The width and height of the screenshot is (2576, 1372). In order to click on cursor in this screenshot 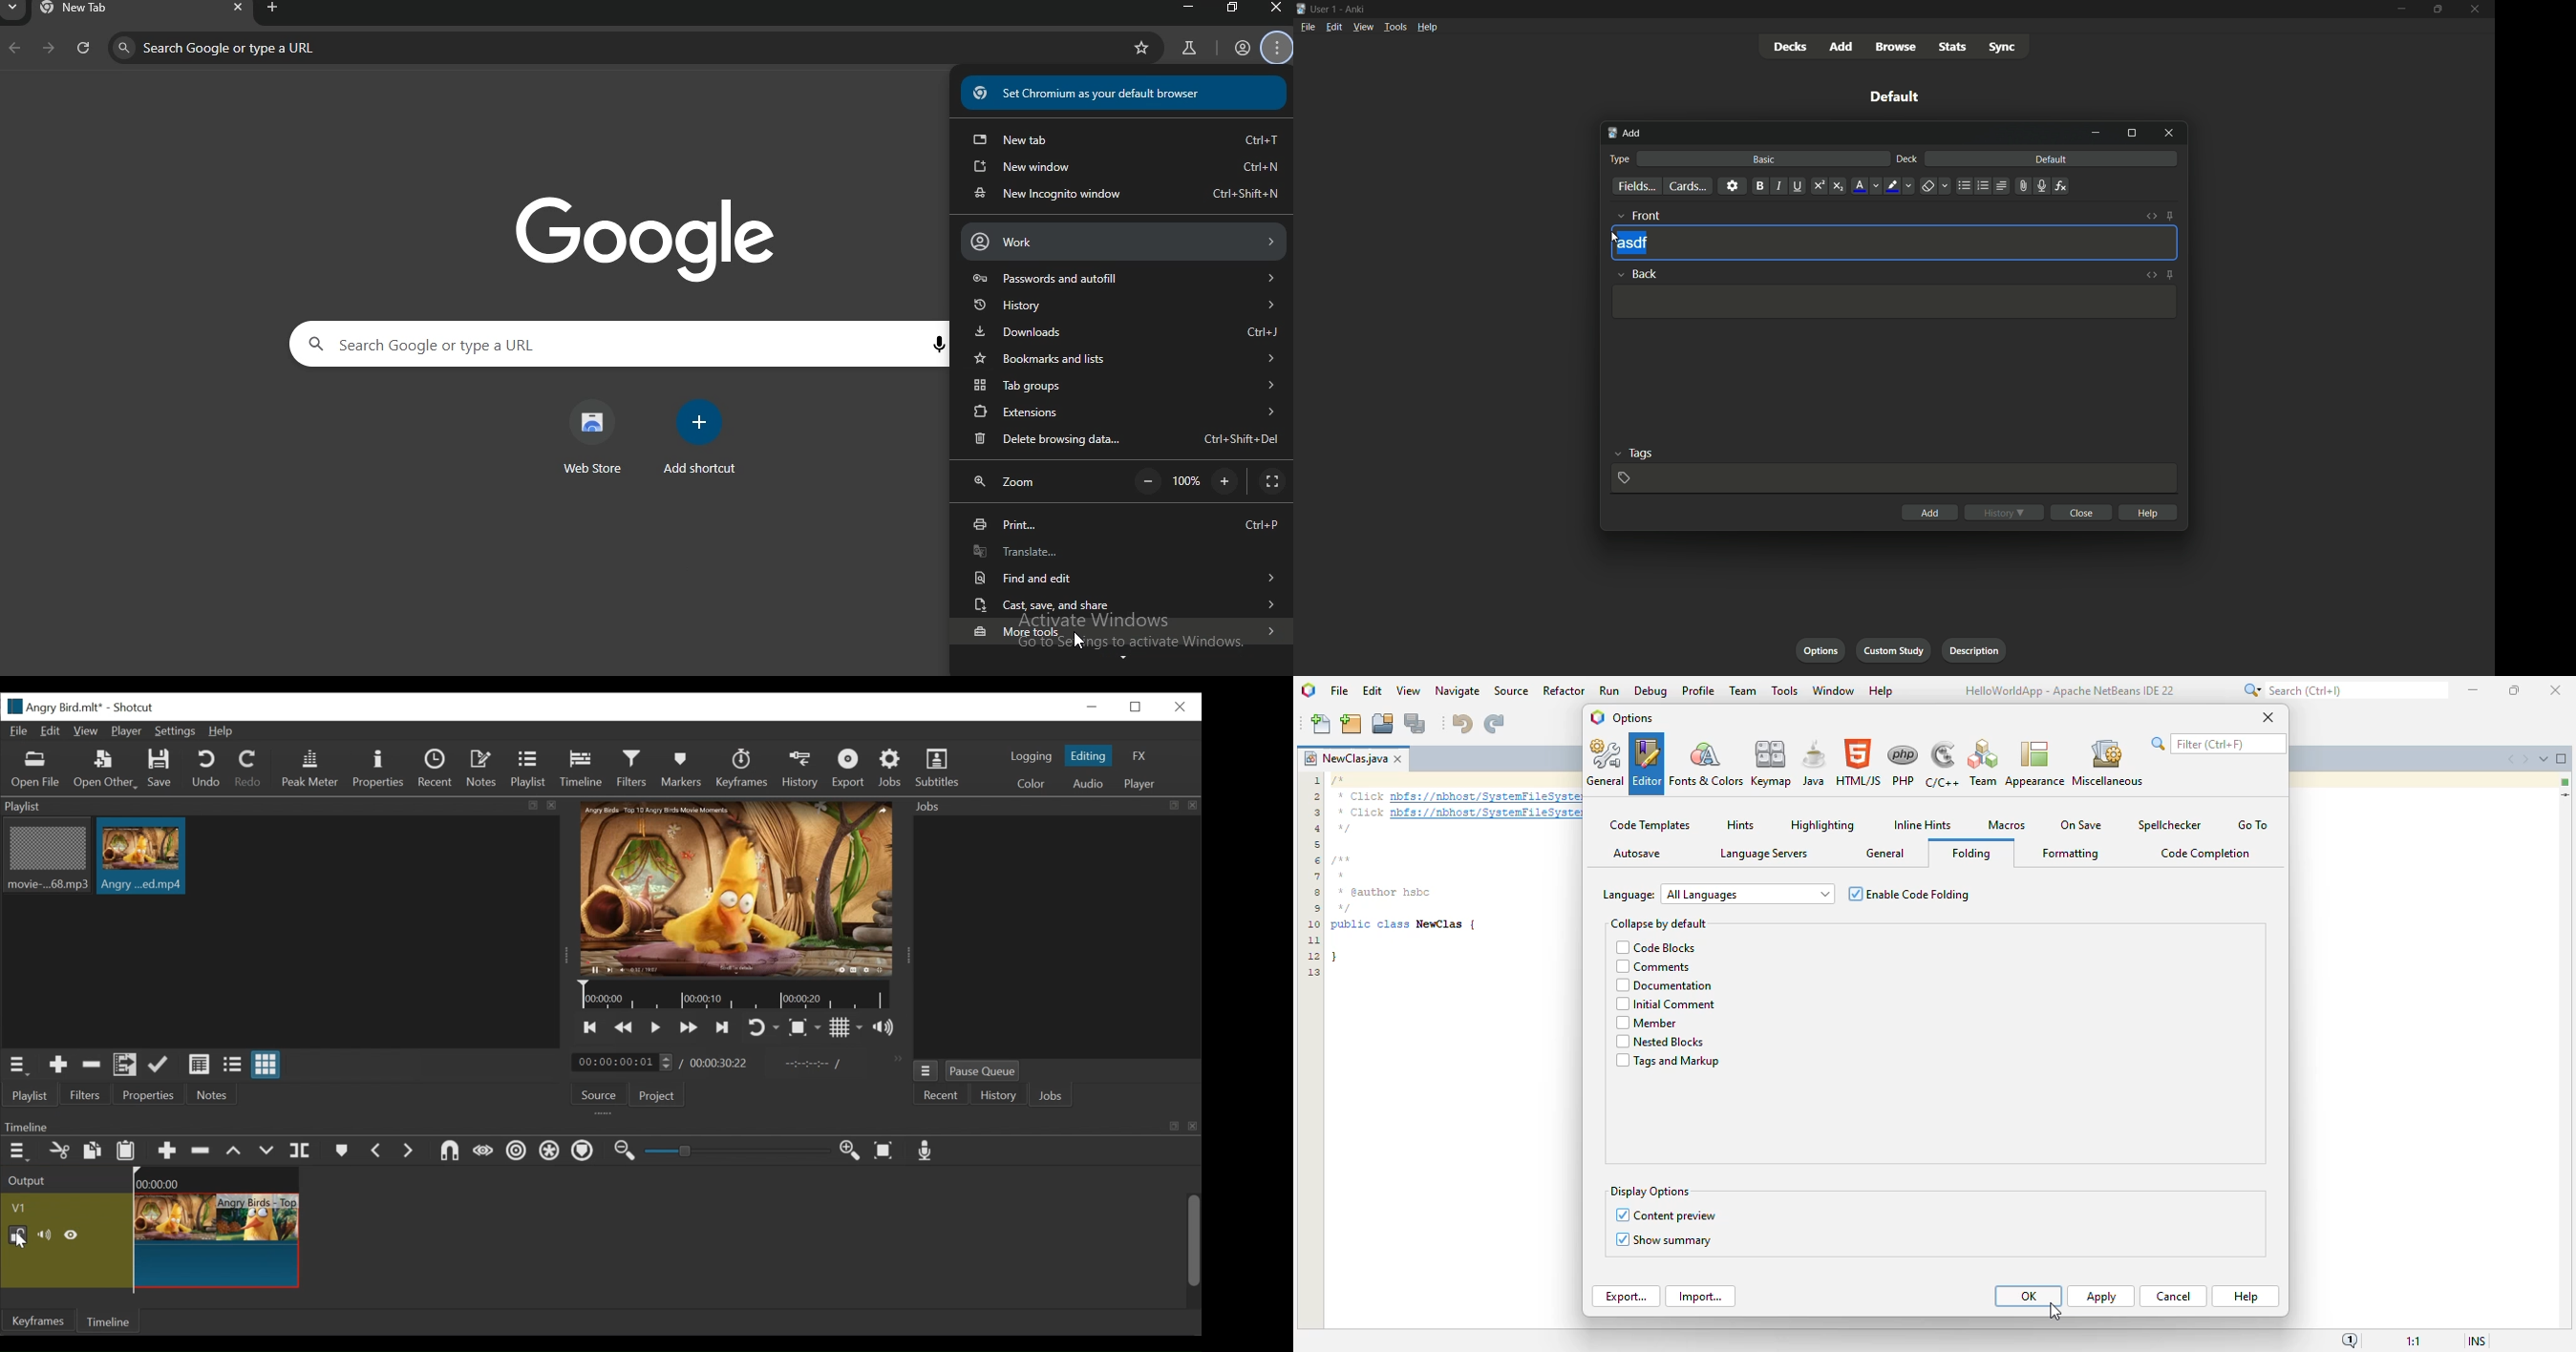, I will do `click(1614, 237)`.